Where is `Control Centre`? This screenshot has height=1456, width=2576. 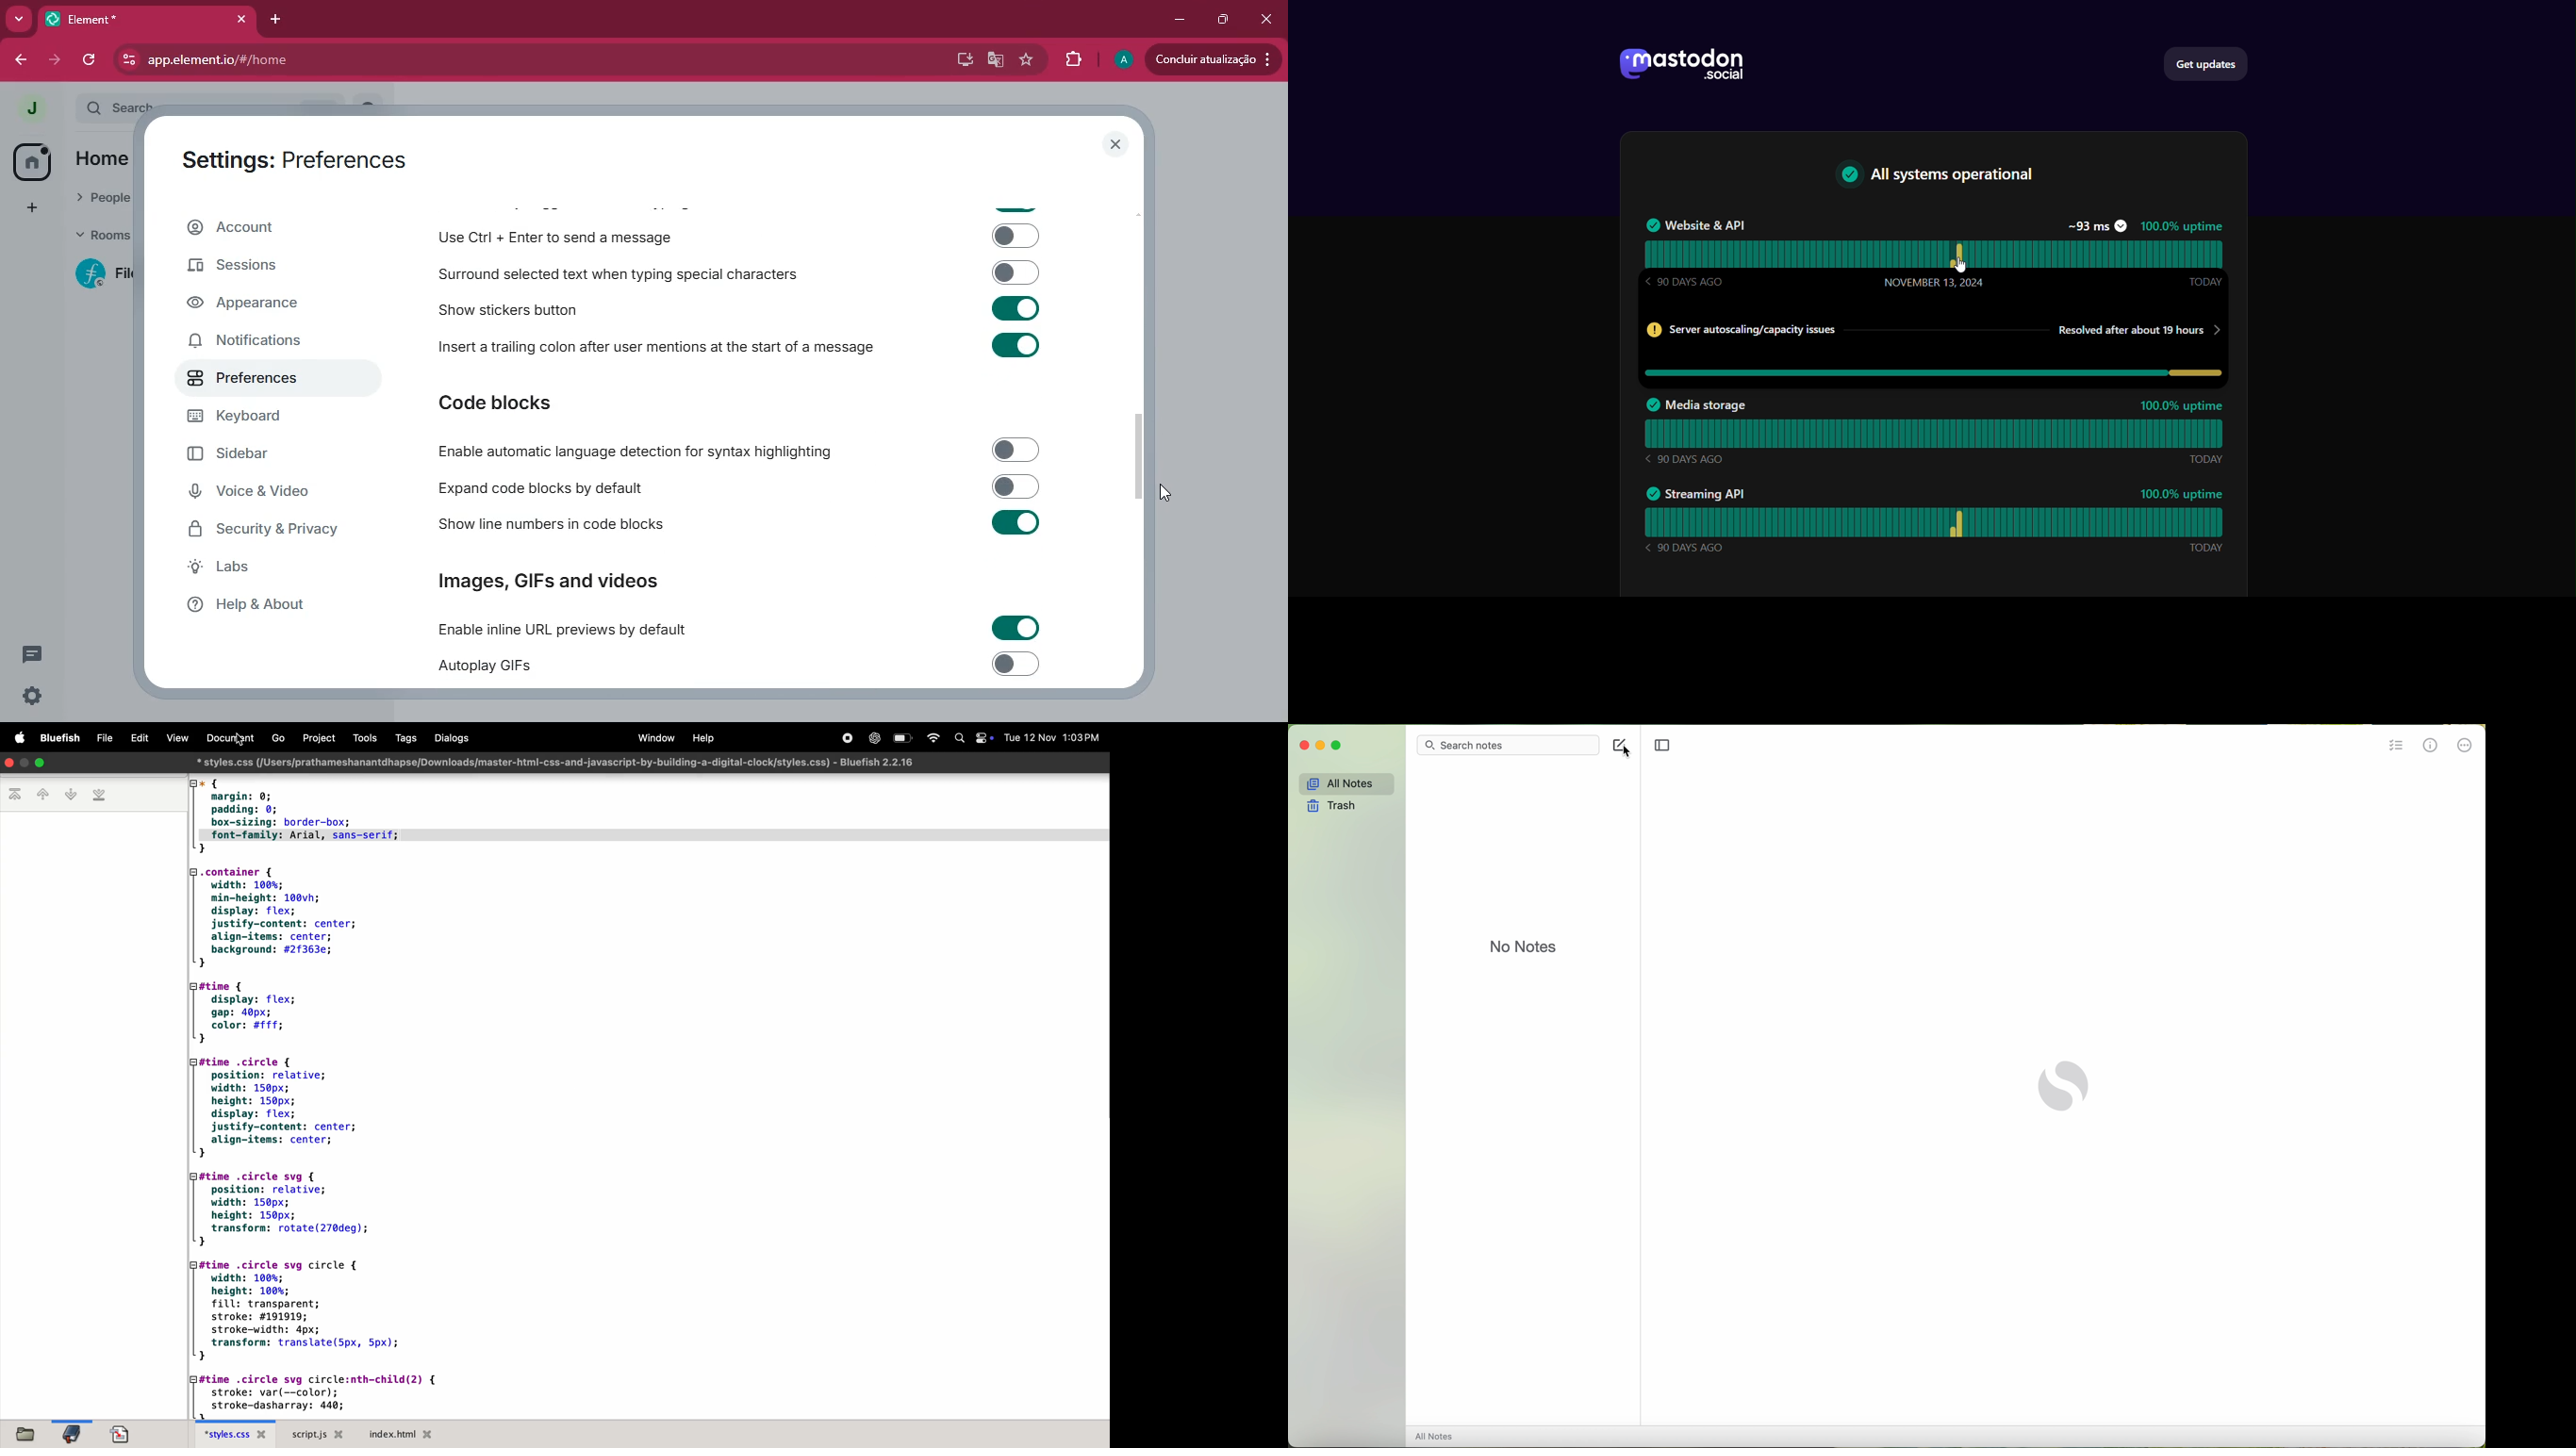
Control Centre is located at coordinates (982, 738).